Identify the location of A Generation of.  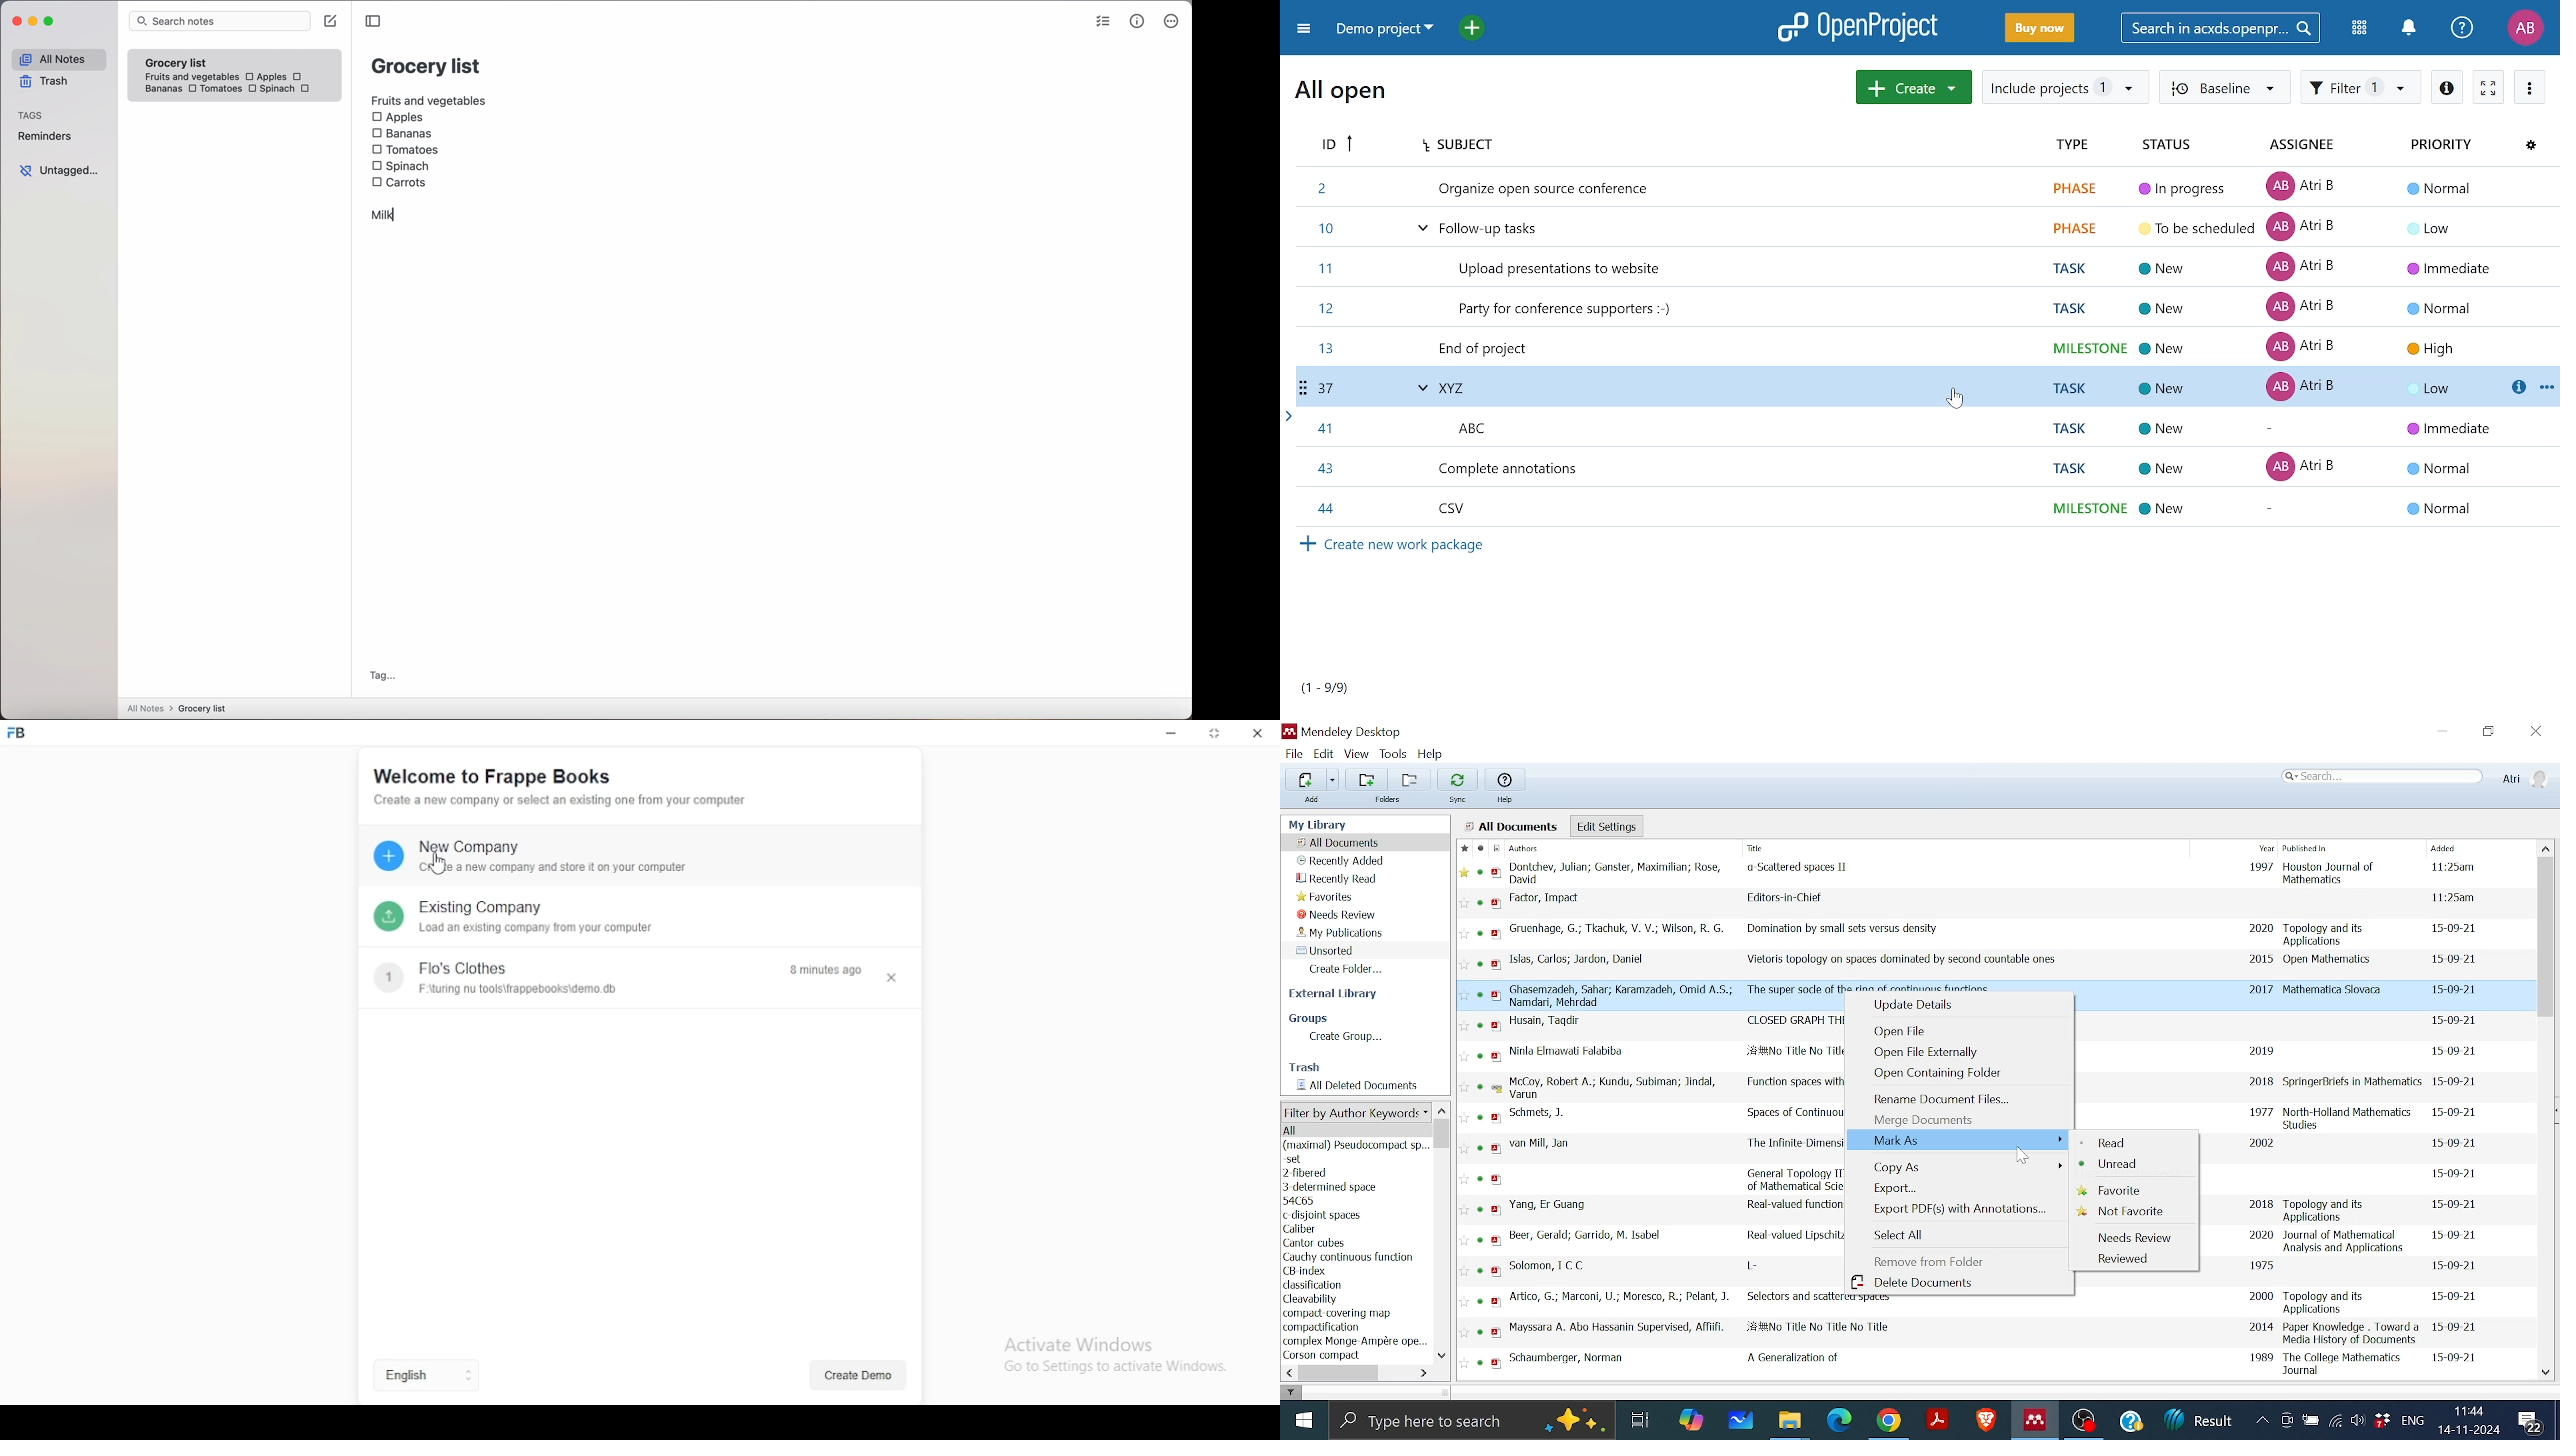
(1986, 1360).